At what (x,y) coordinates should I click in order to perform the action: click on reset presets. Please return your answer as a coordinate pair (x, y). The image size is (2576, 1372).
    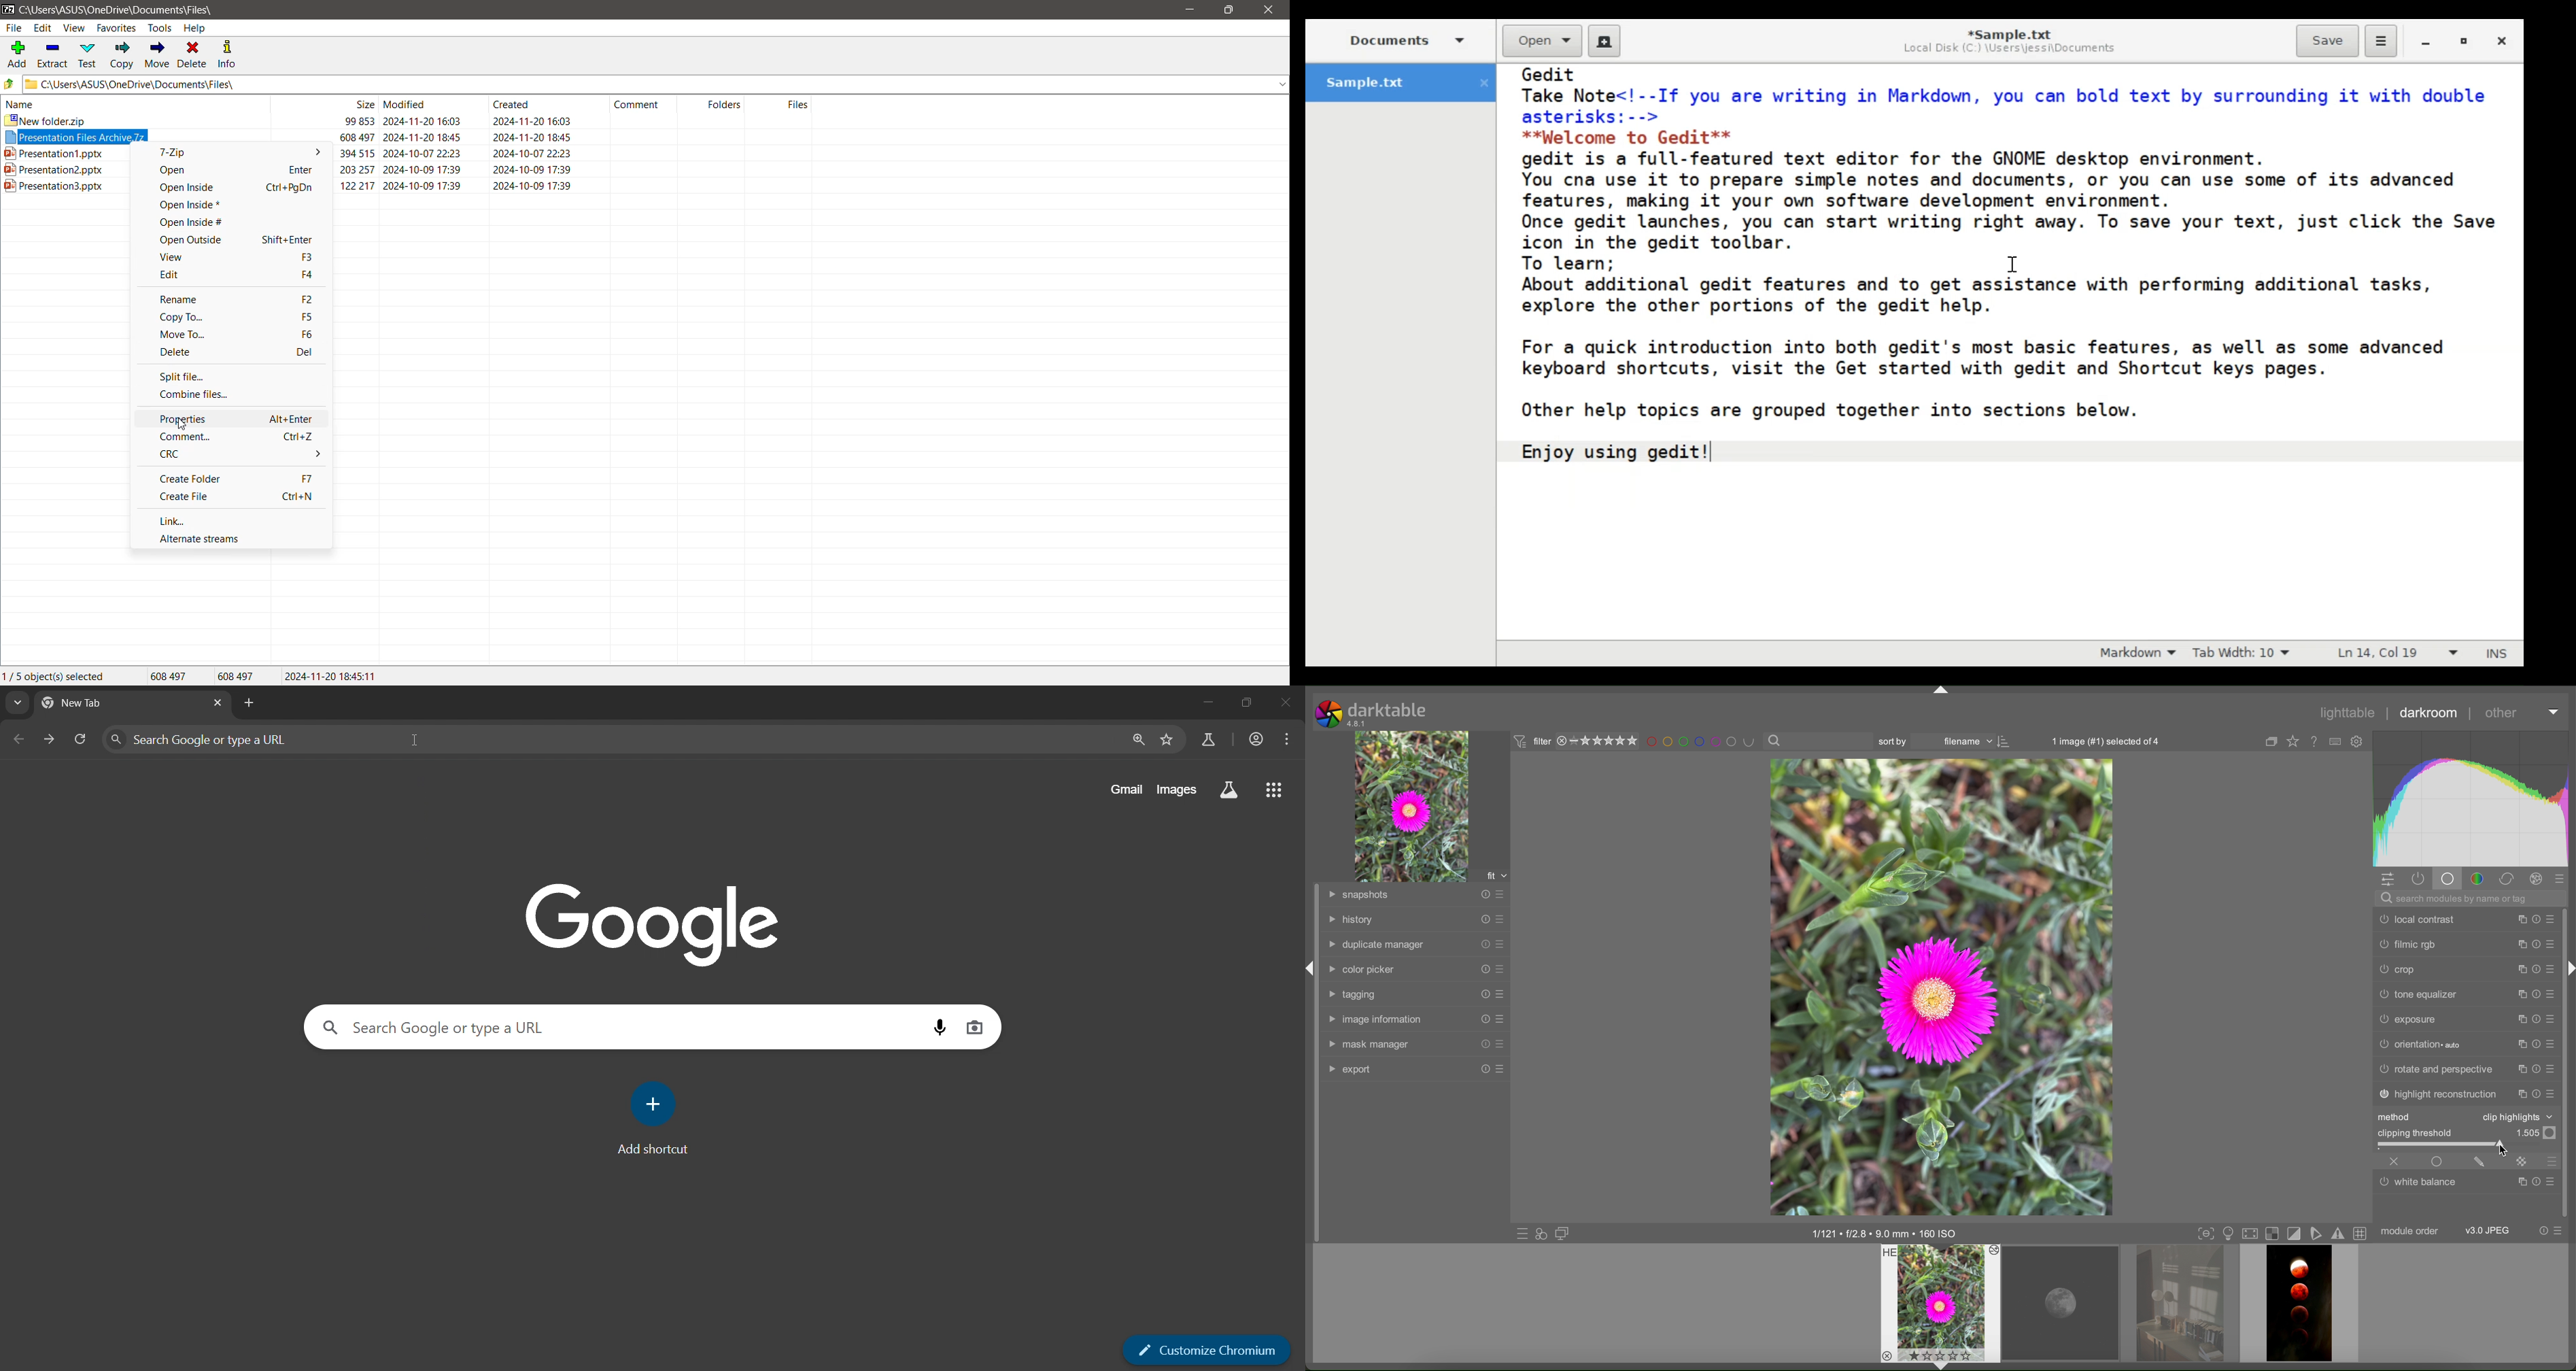
    Looking at the image, I should click on (1483, 995).